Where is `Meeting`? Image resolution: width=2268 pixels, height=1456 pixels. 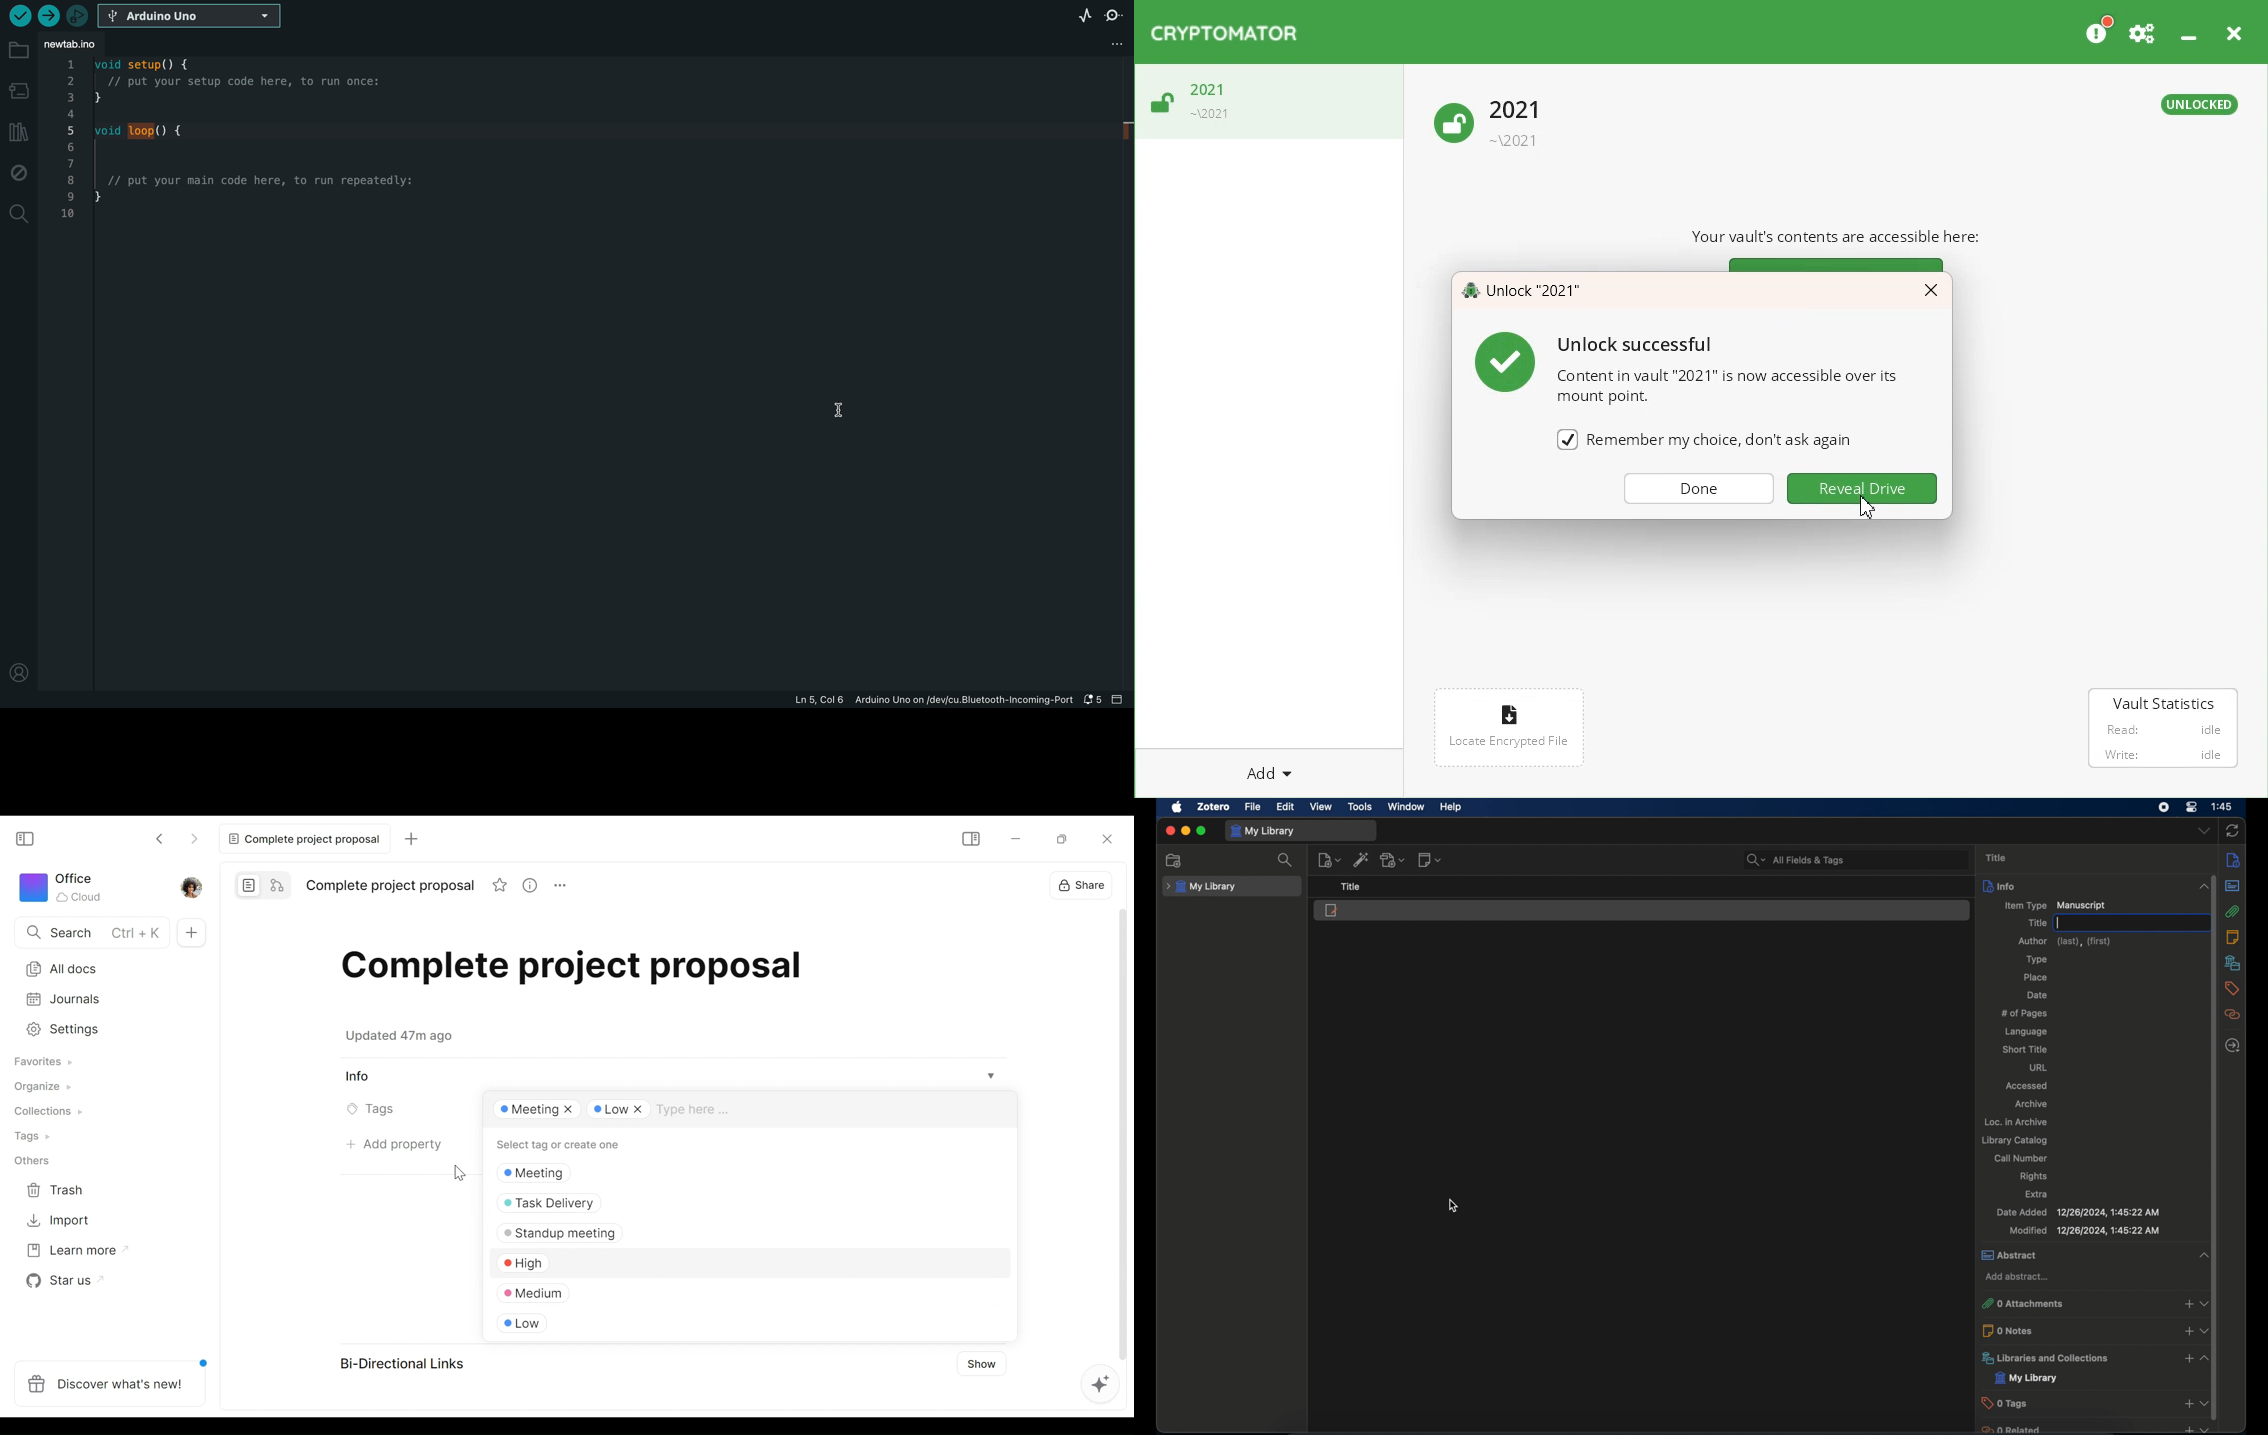 Meeting is located at coordinates (534, 1111).